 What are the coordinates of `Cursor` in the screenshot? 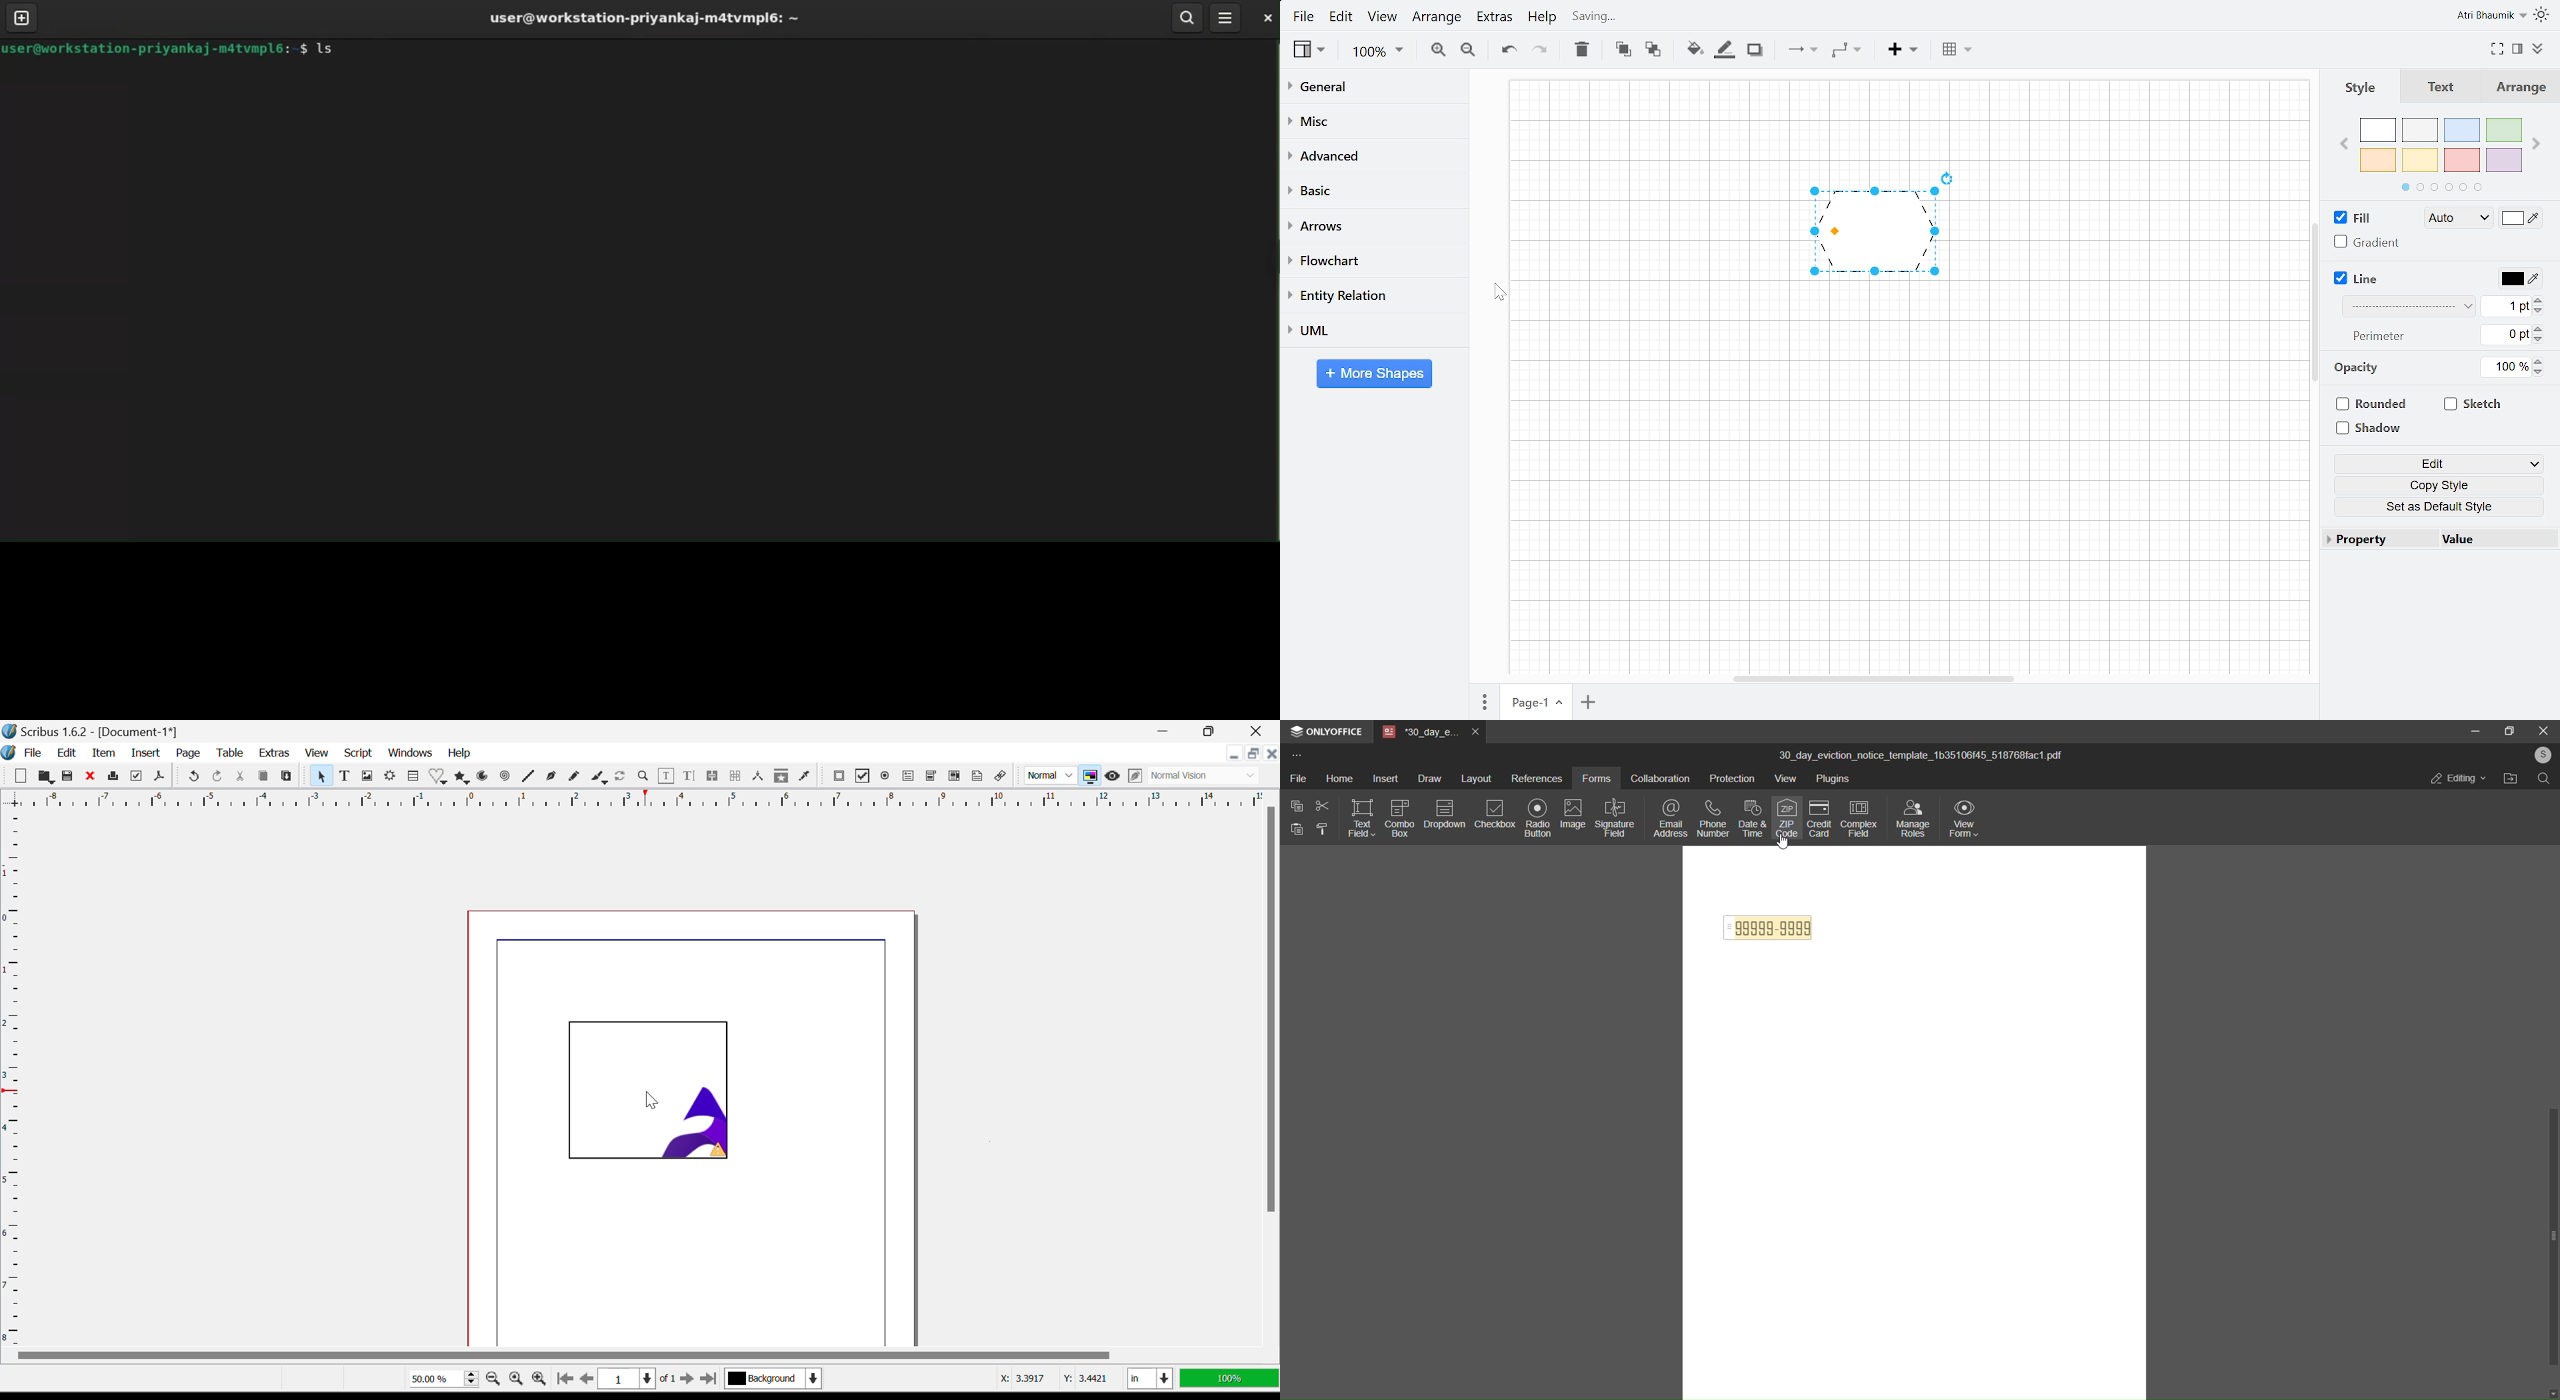 It's located at (1501, 292).